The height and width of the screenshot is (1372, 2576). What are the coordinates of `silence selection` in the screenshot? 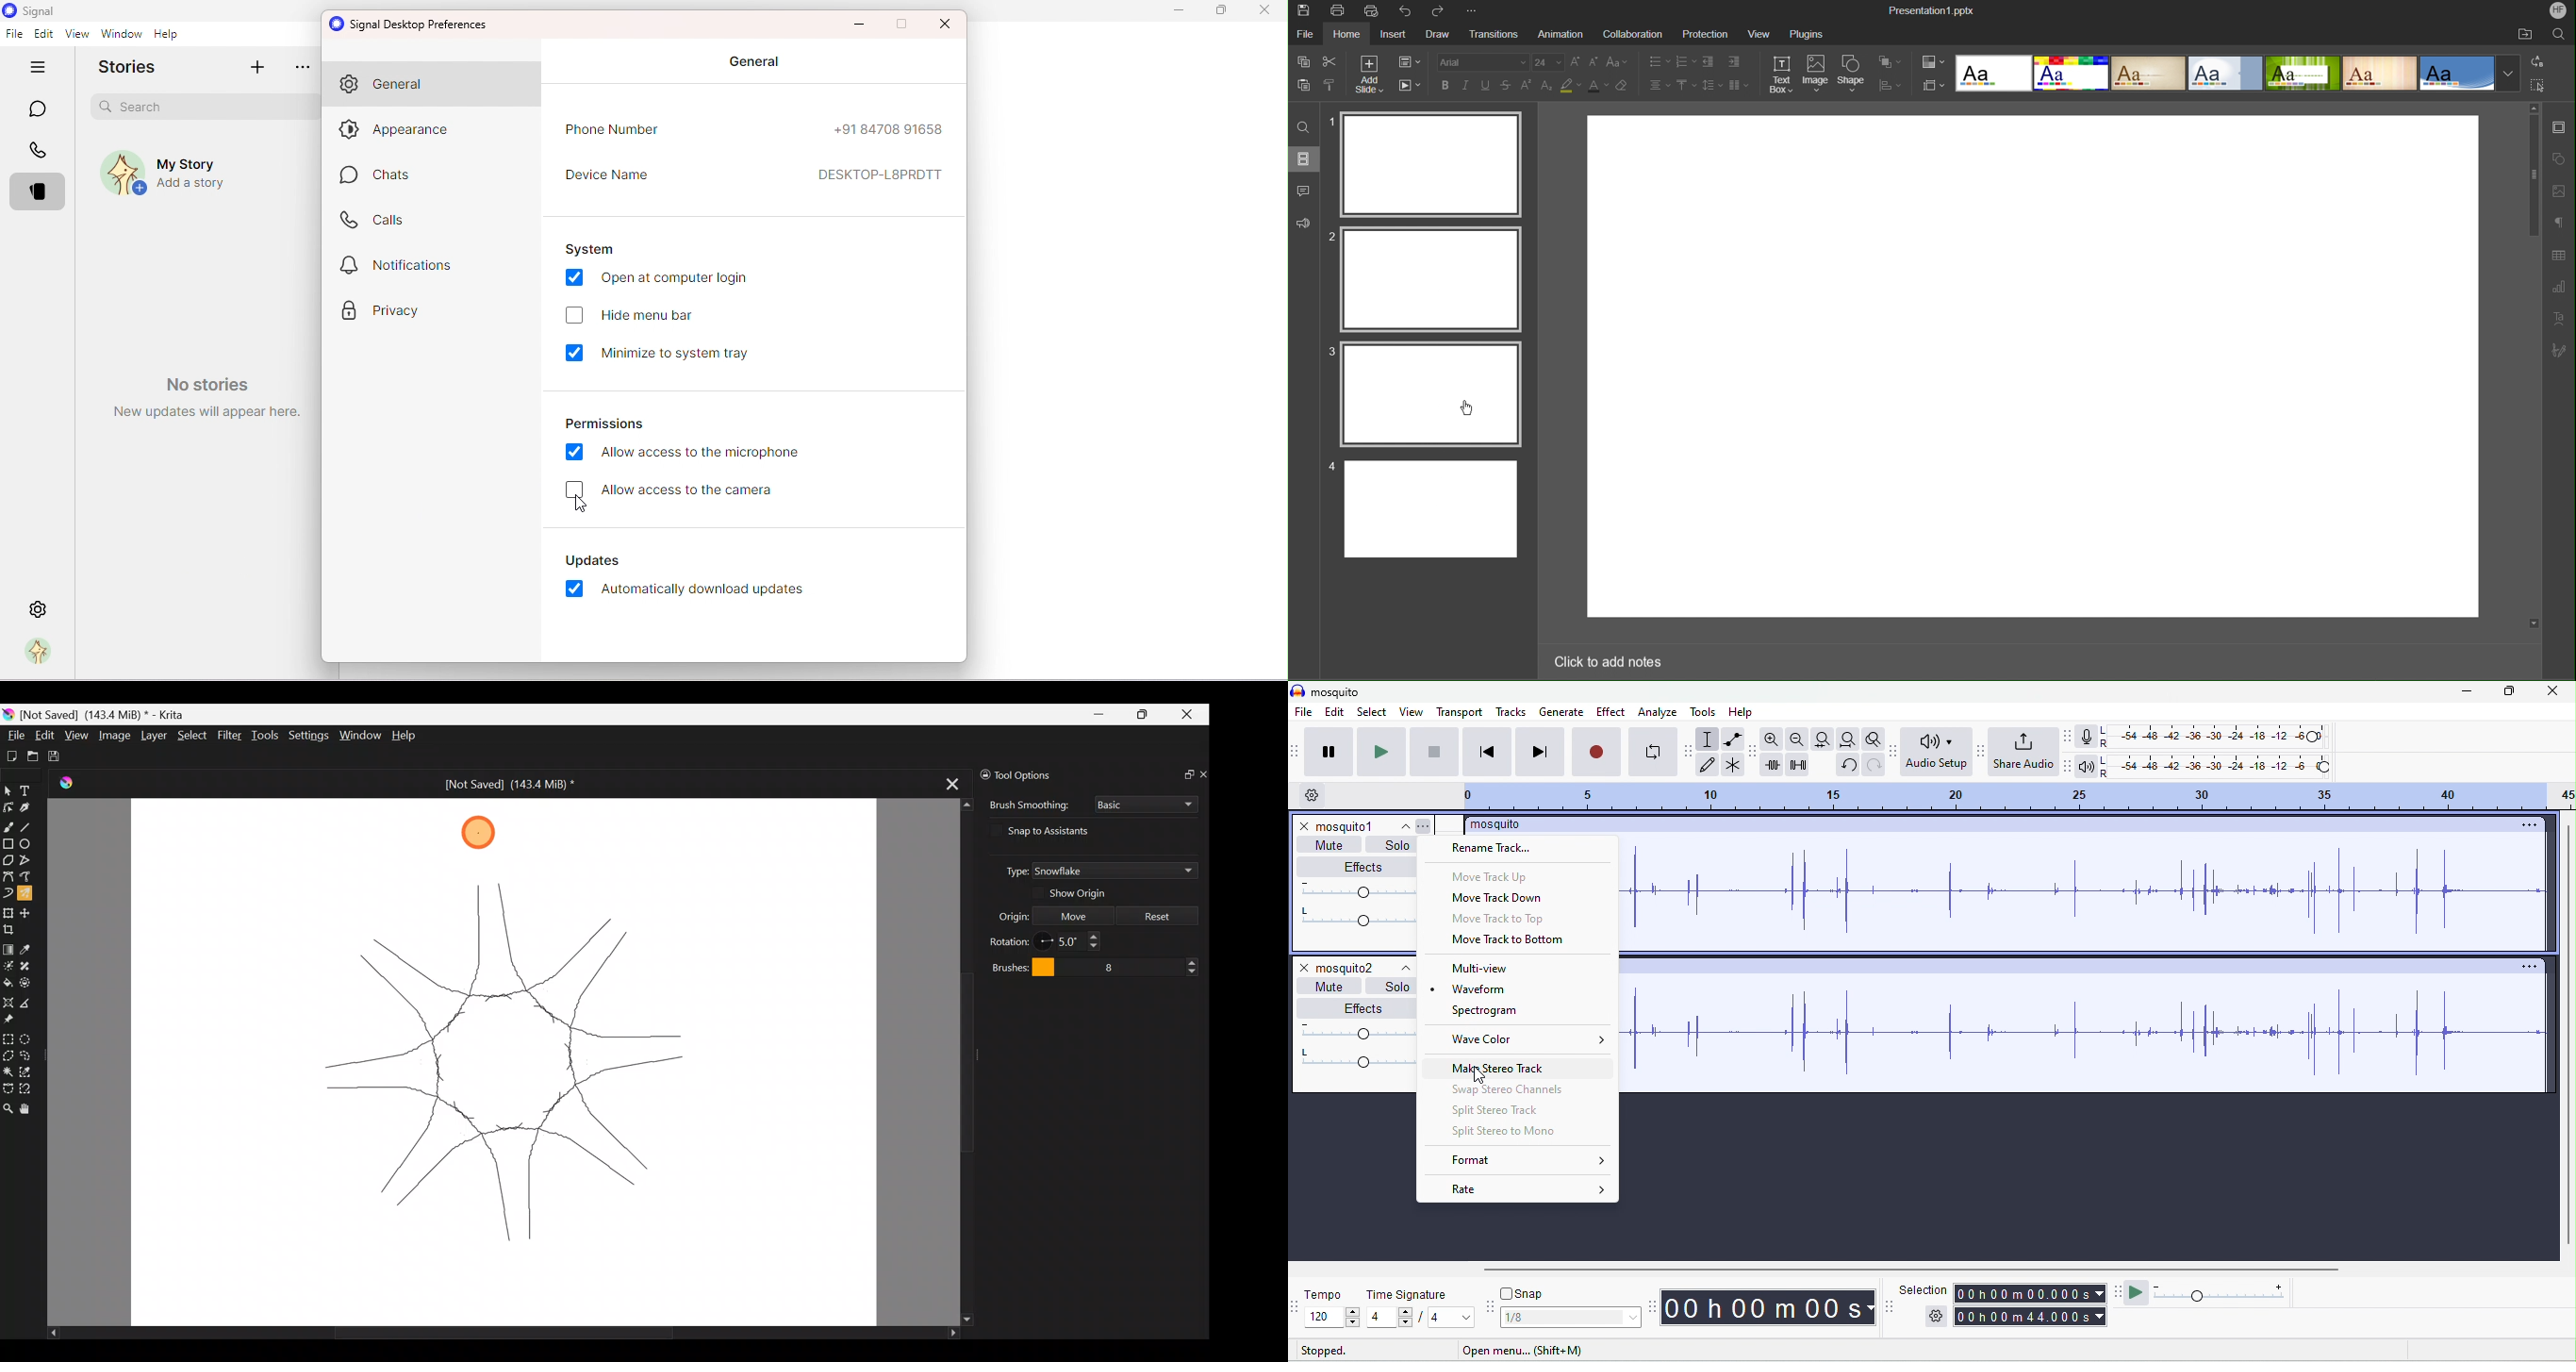 It's located at (1799, 764).